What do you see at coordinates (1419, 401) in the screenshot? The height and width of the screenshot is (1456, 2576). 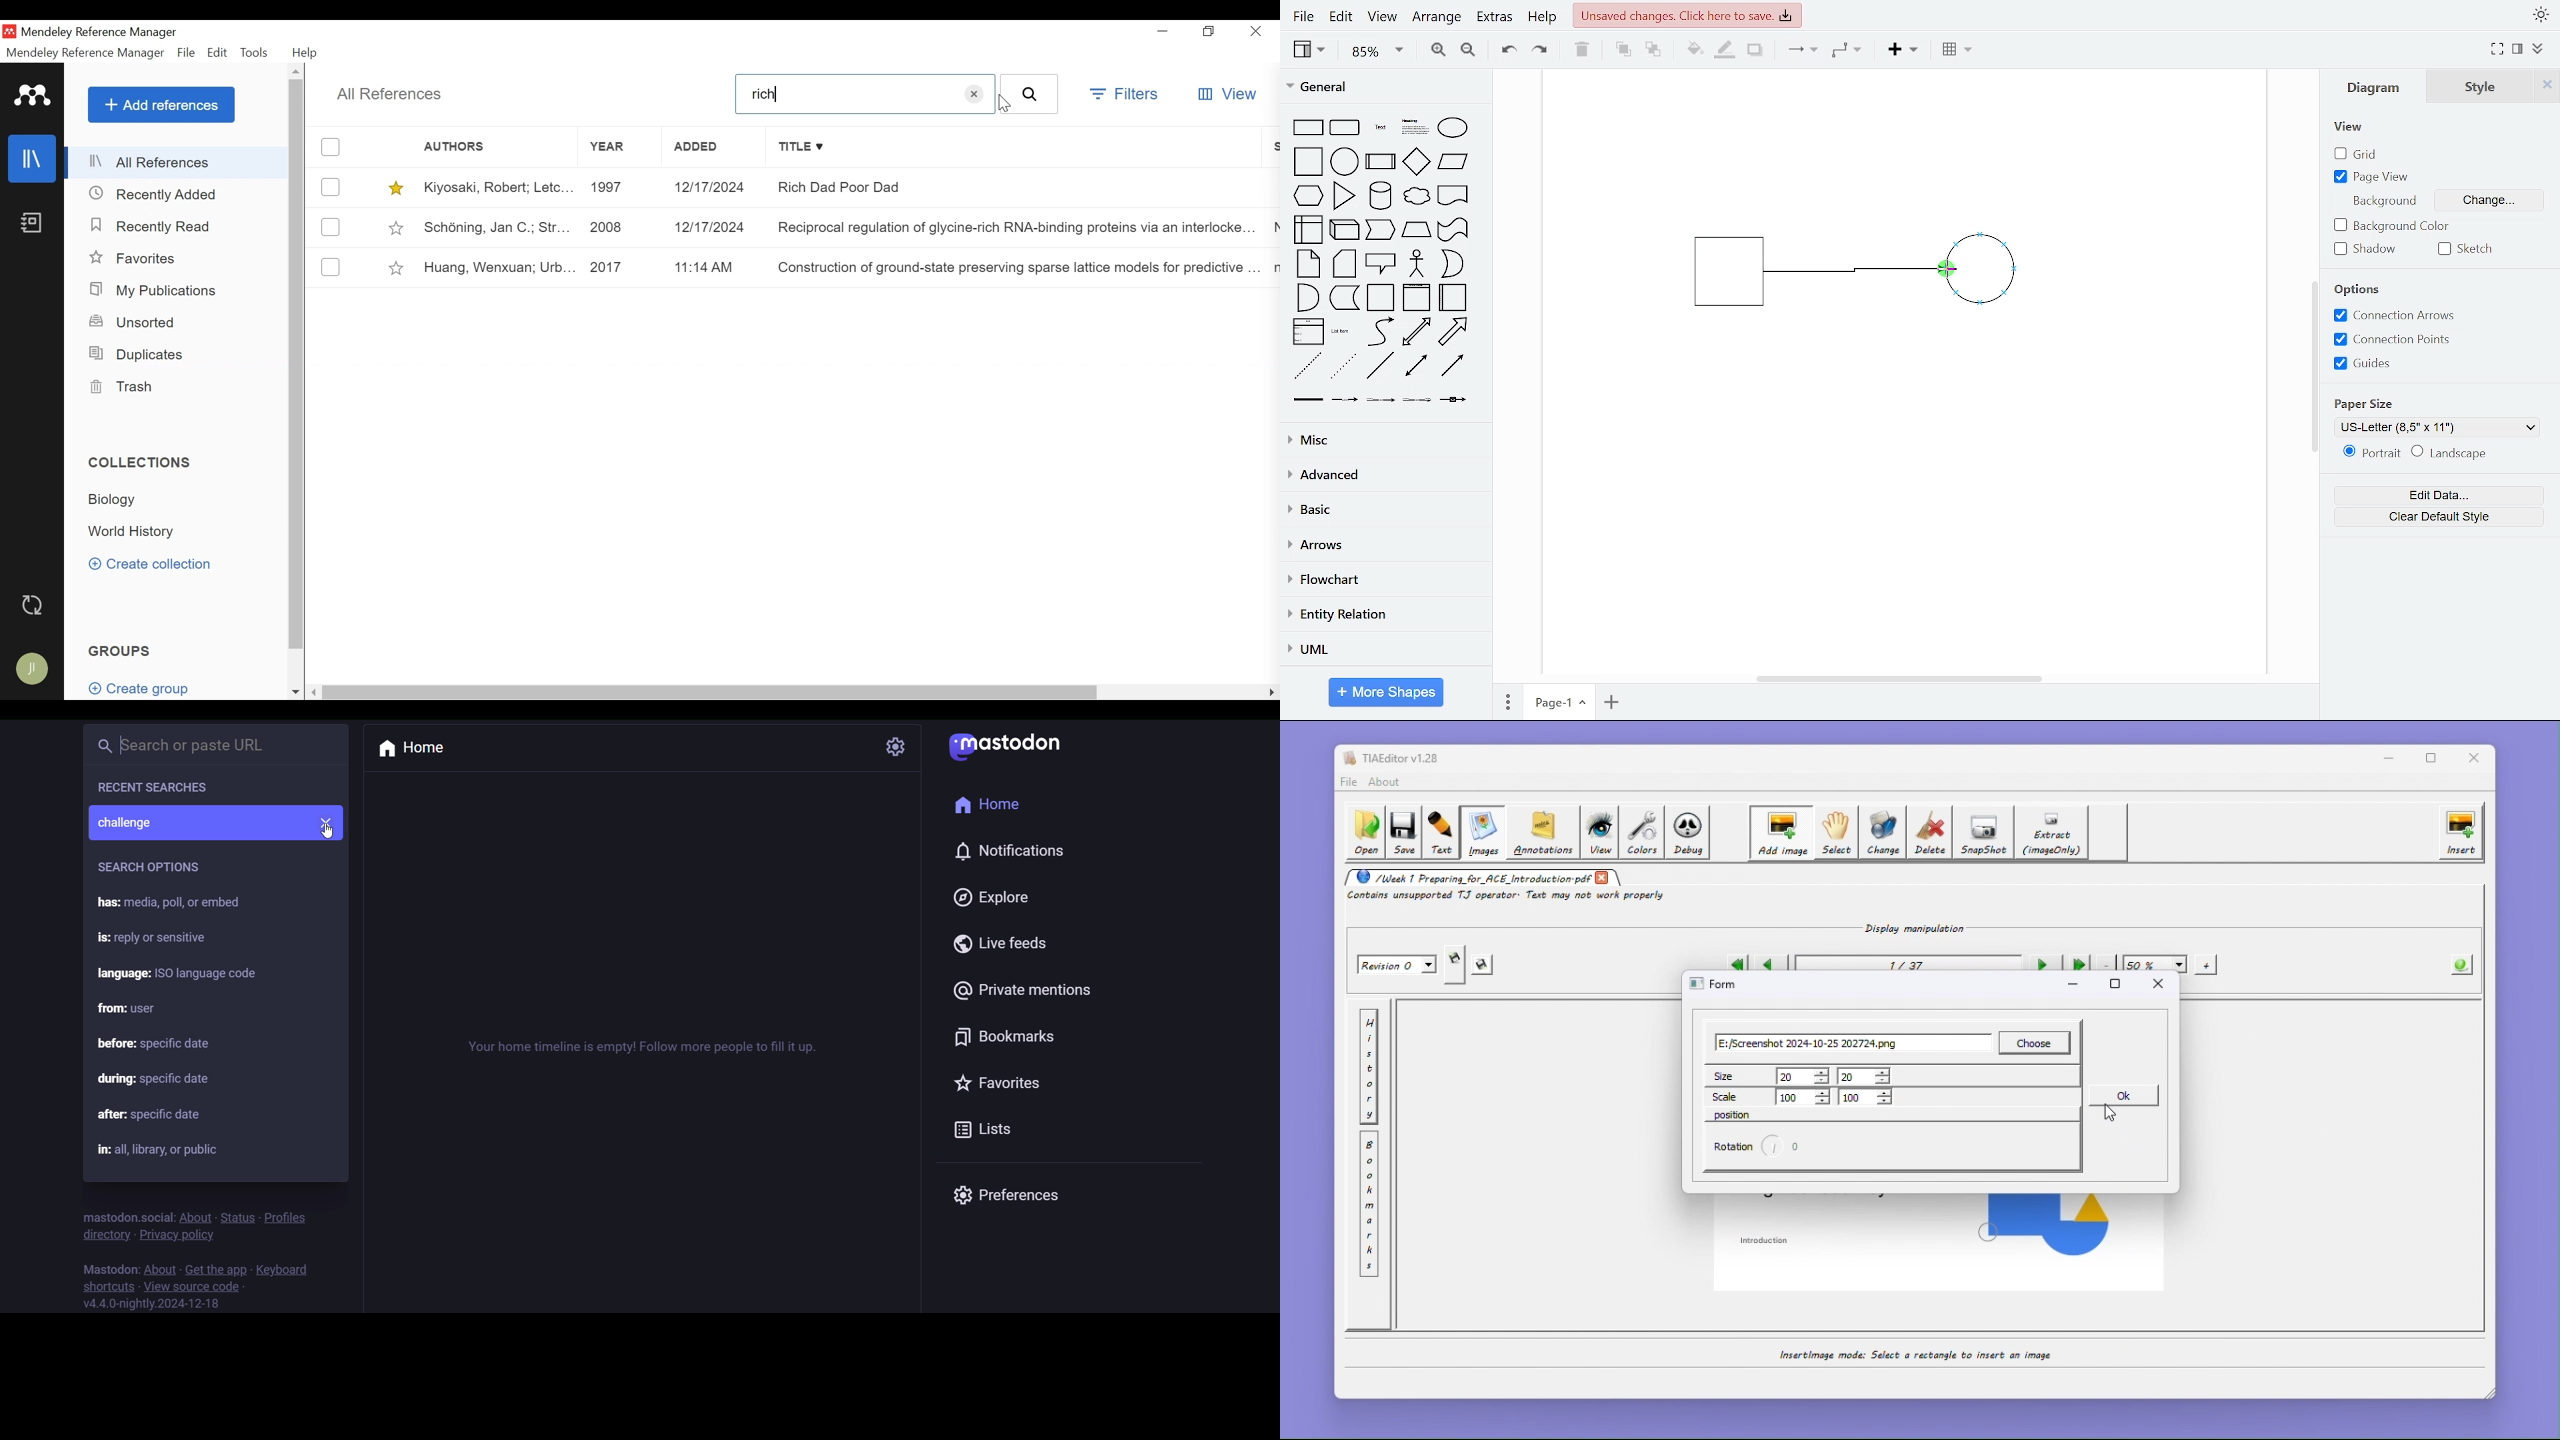 I see `connector with 3 labels` at bounding box center [1419, 401].